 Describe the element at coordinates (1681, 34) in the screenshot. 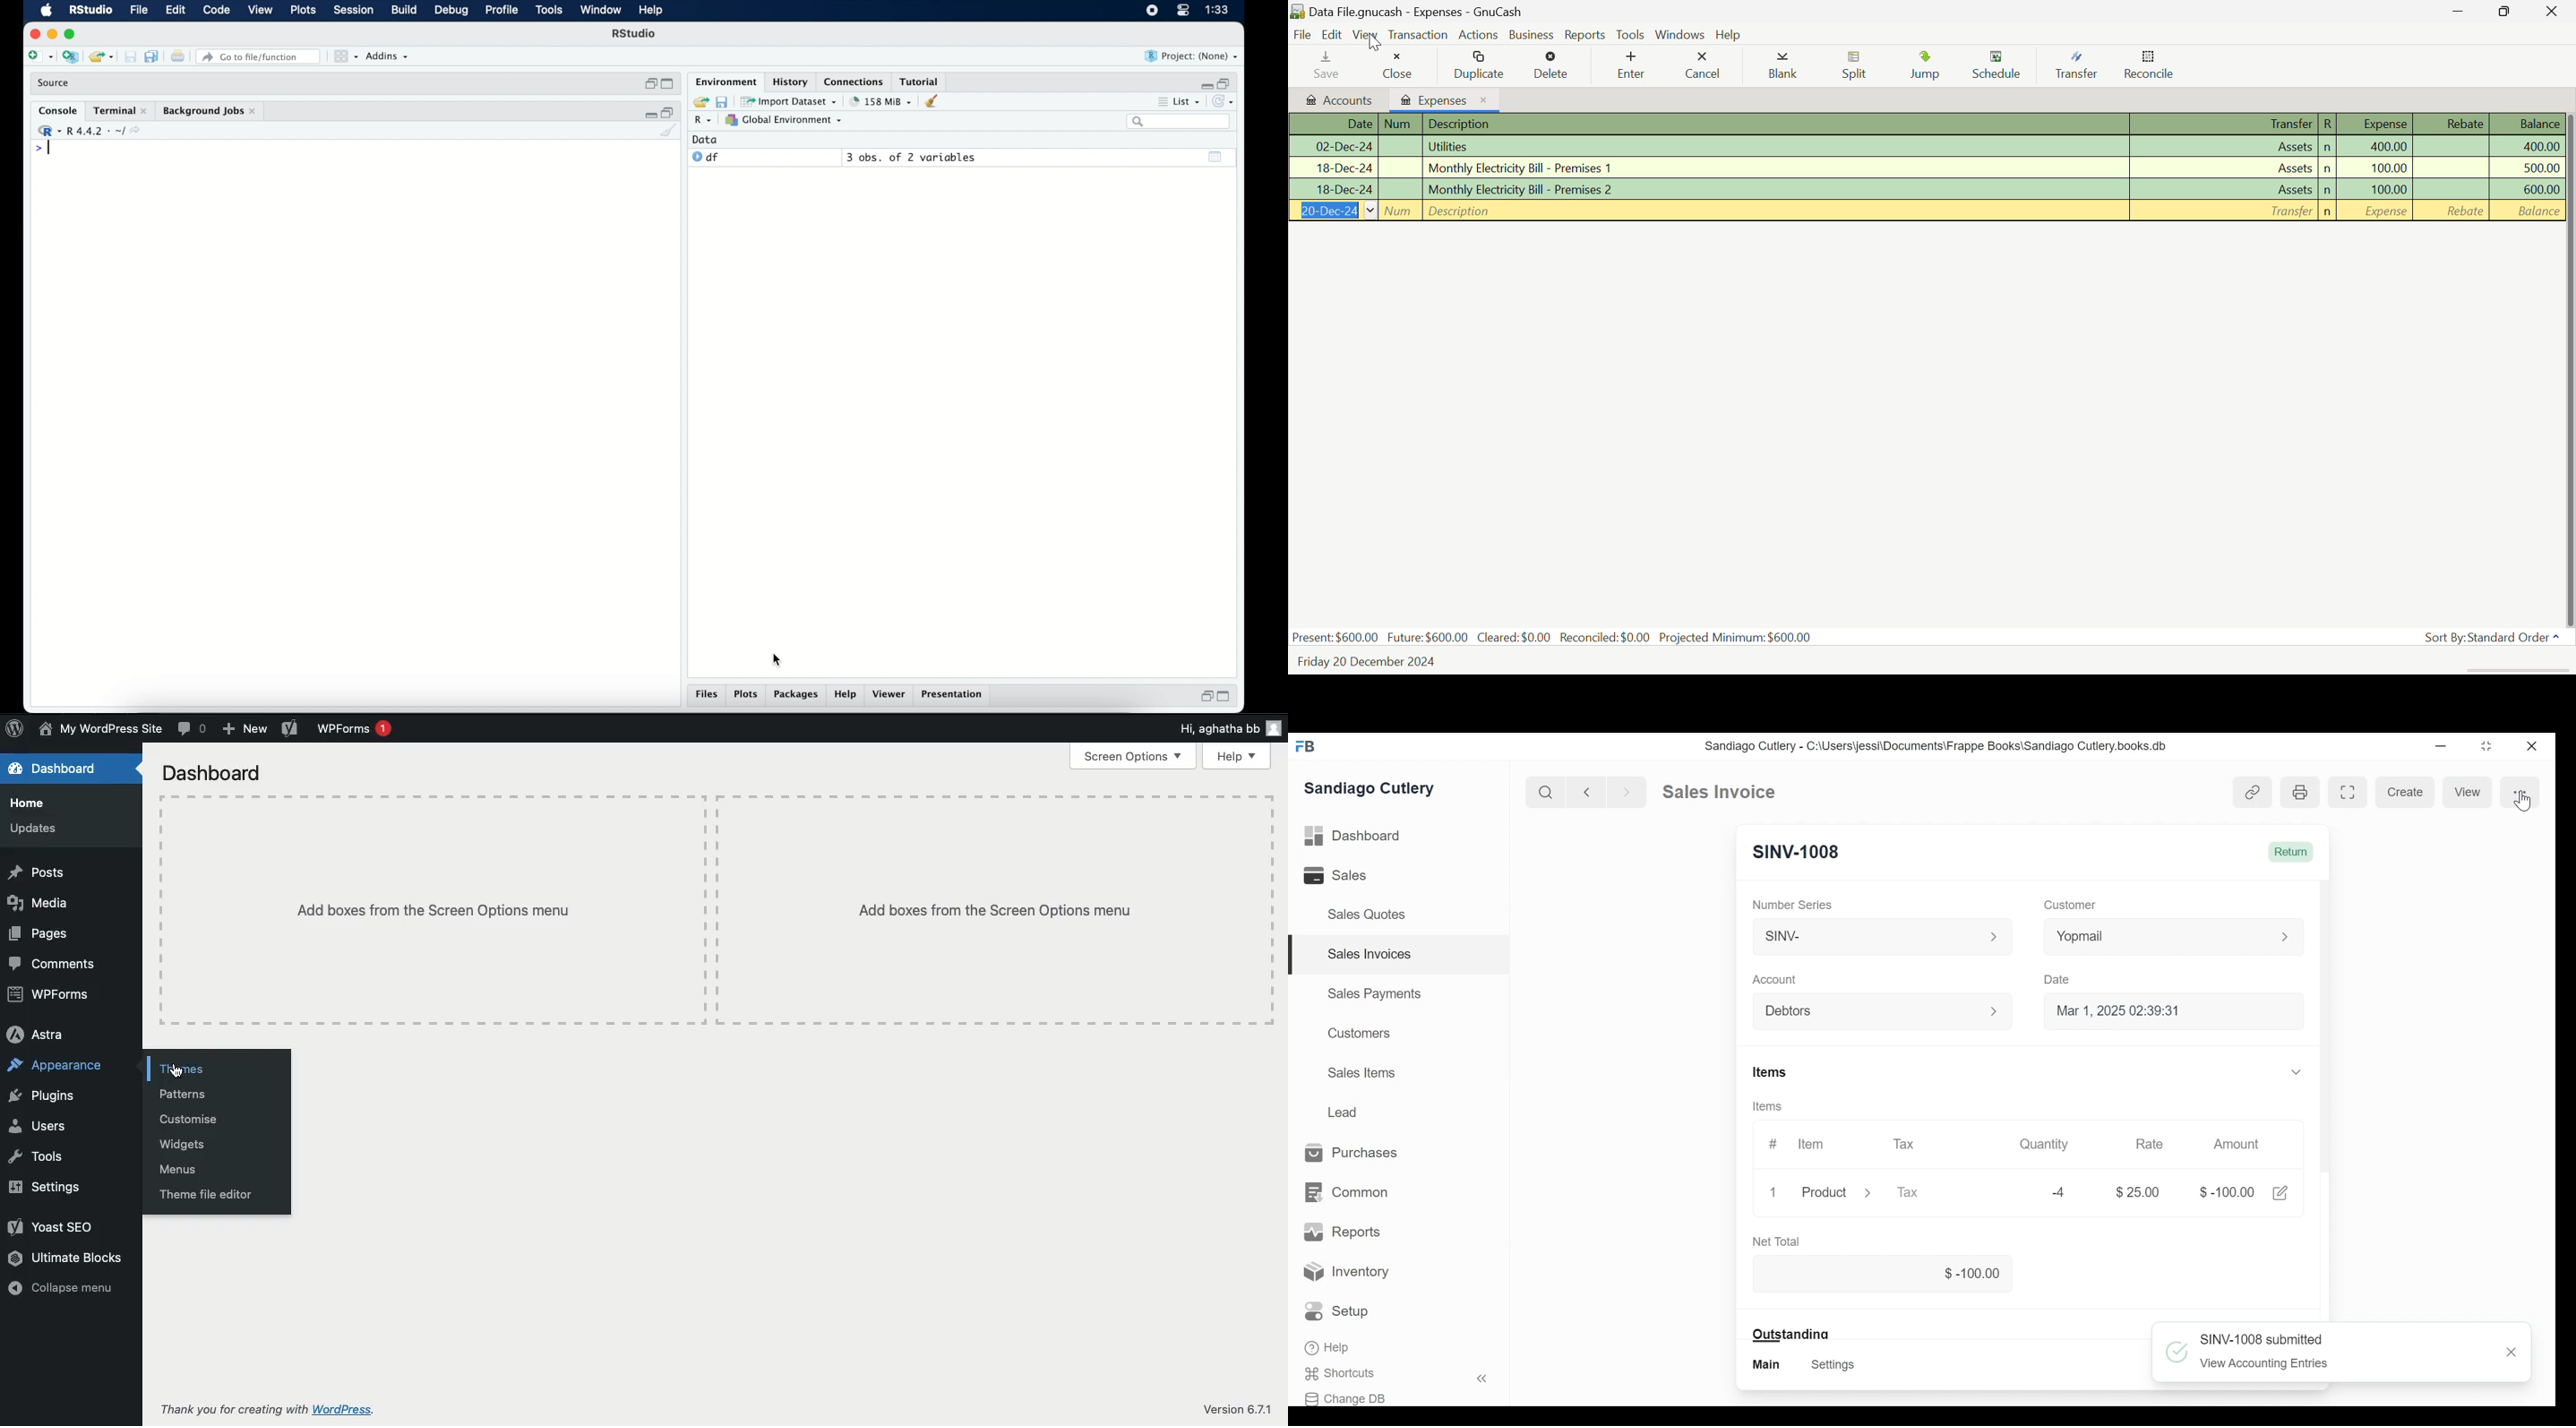

I see `Windows` at that location.